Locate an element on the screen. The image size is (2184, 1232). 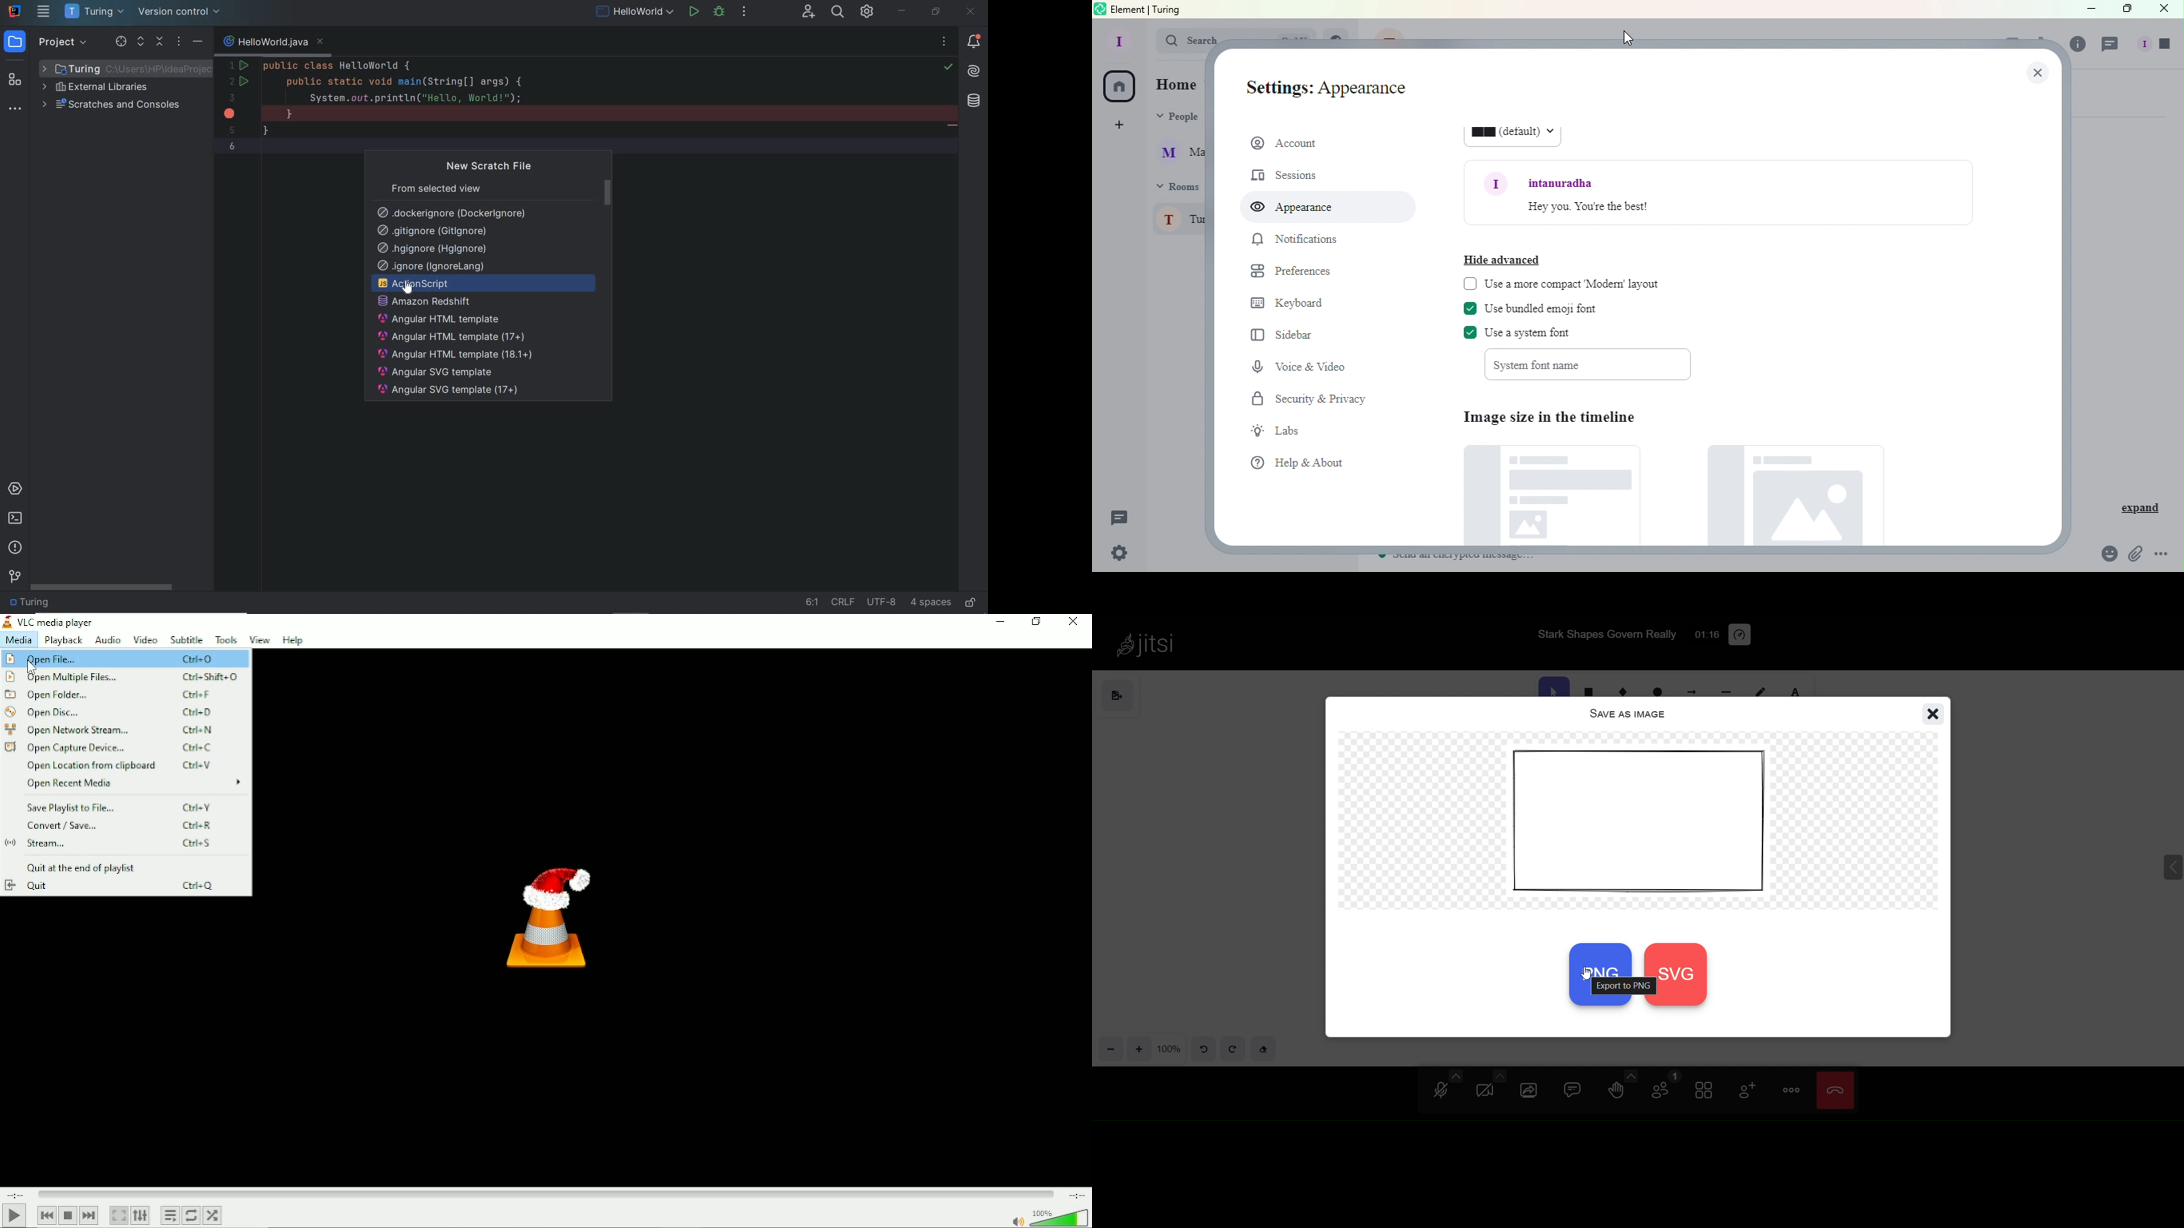
Labs is located at coordinates (1281, 431).